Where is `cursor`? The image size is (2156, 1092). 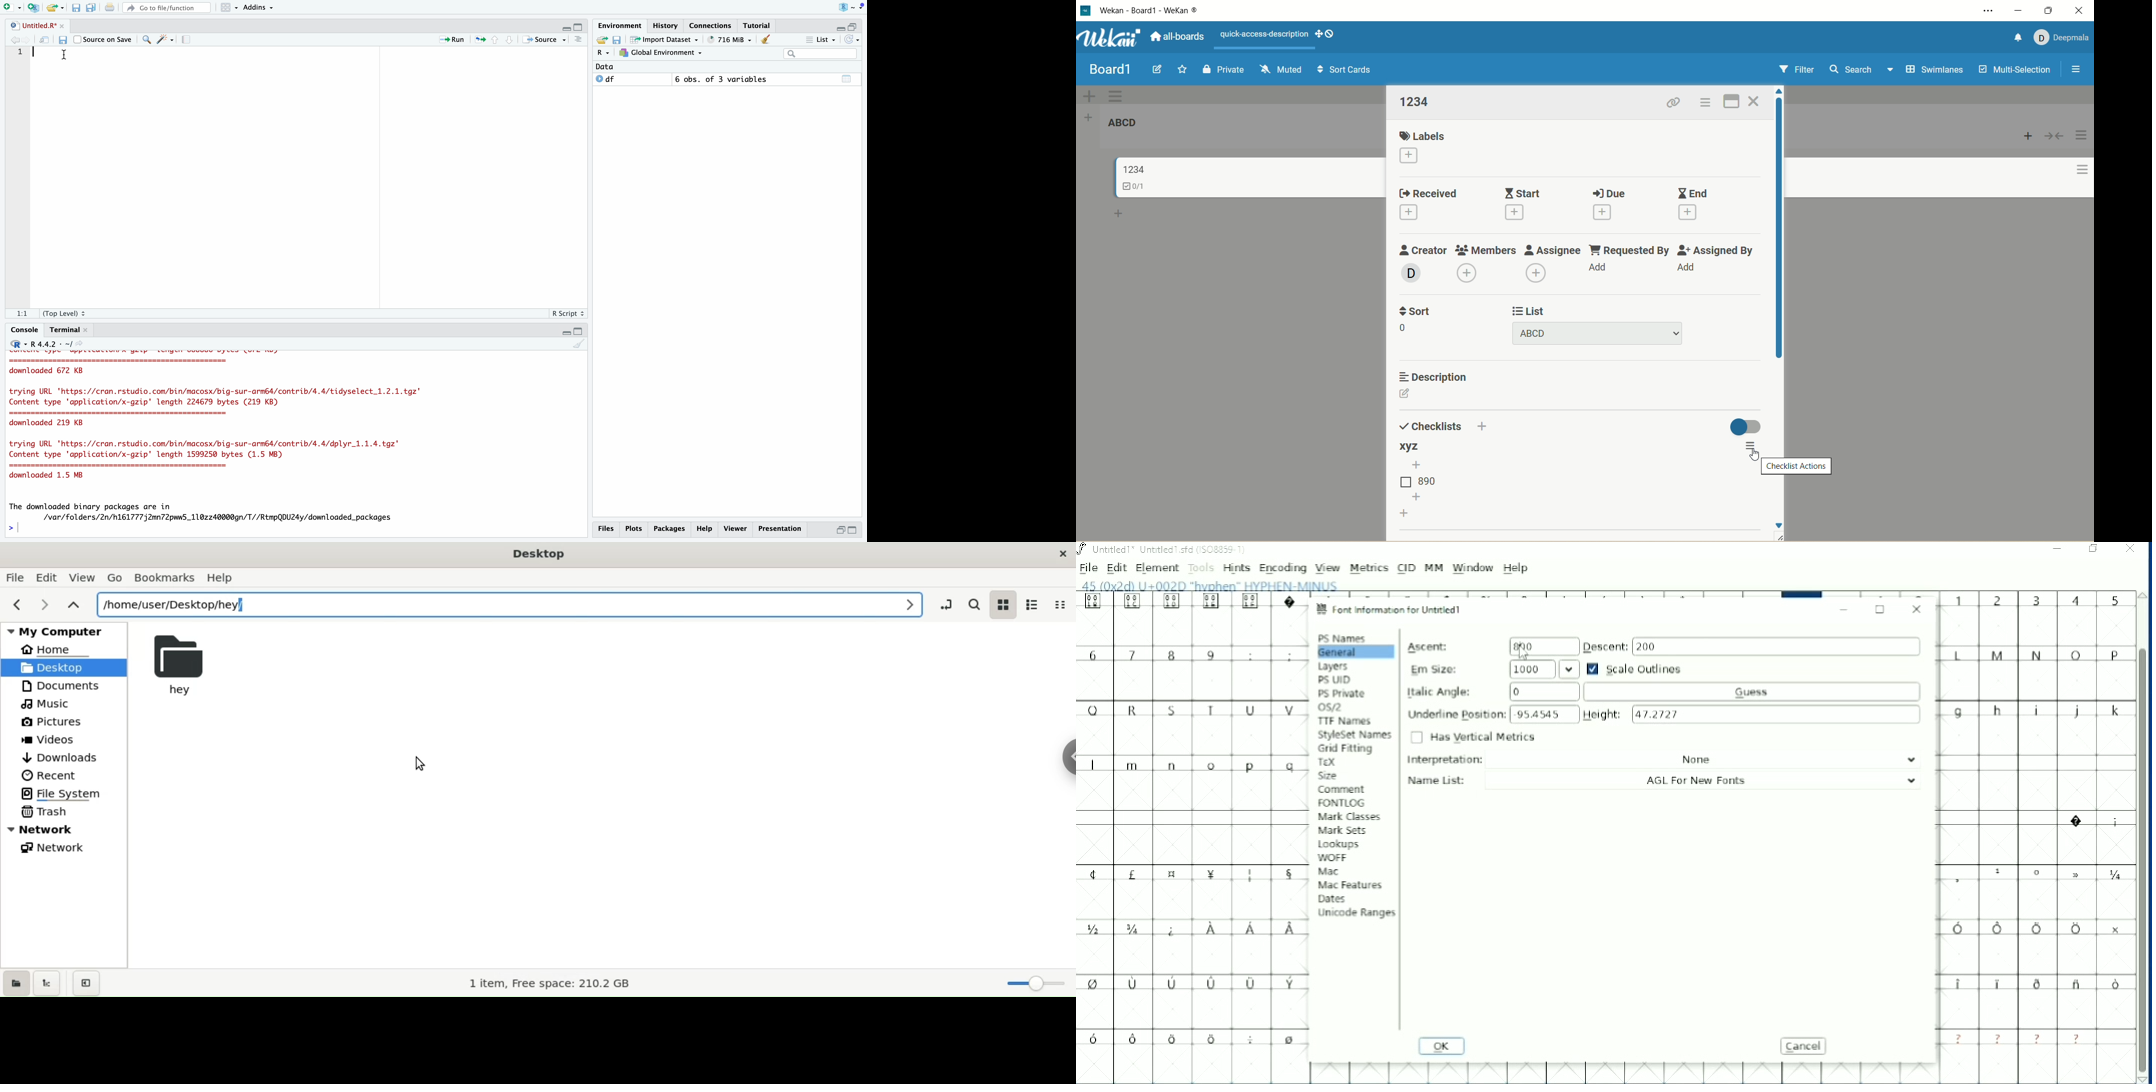 cursor is located at coordinates (1752, 454).